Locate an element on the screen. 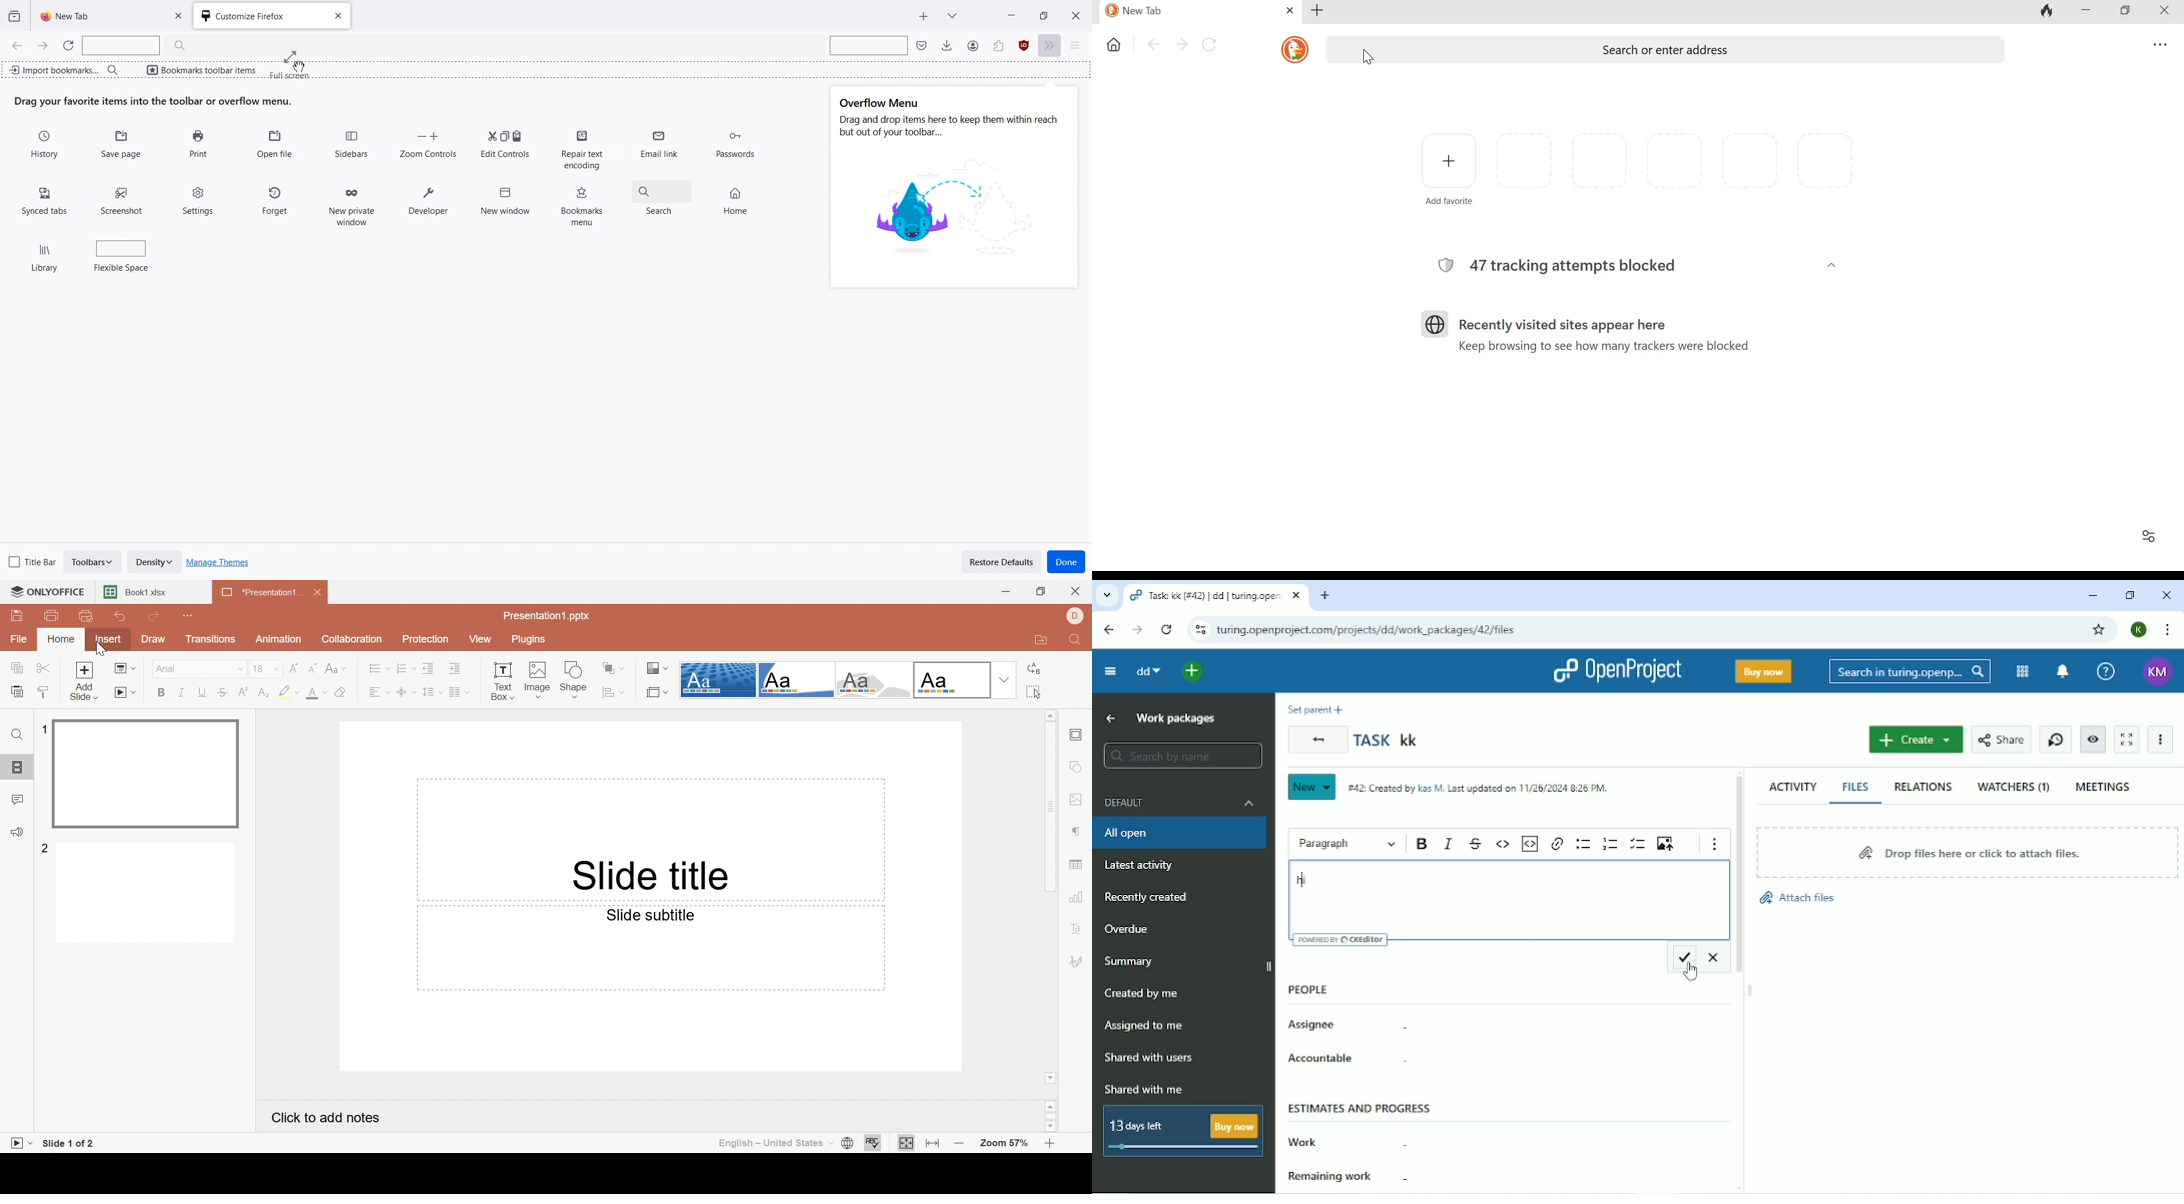  Home is located at coordinates (63, 639).